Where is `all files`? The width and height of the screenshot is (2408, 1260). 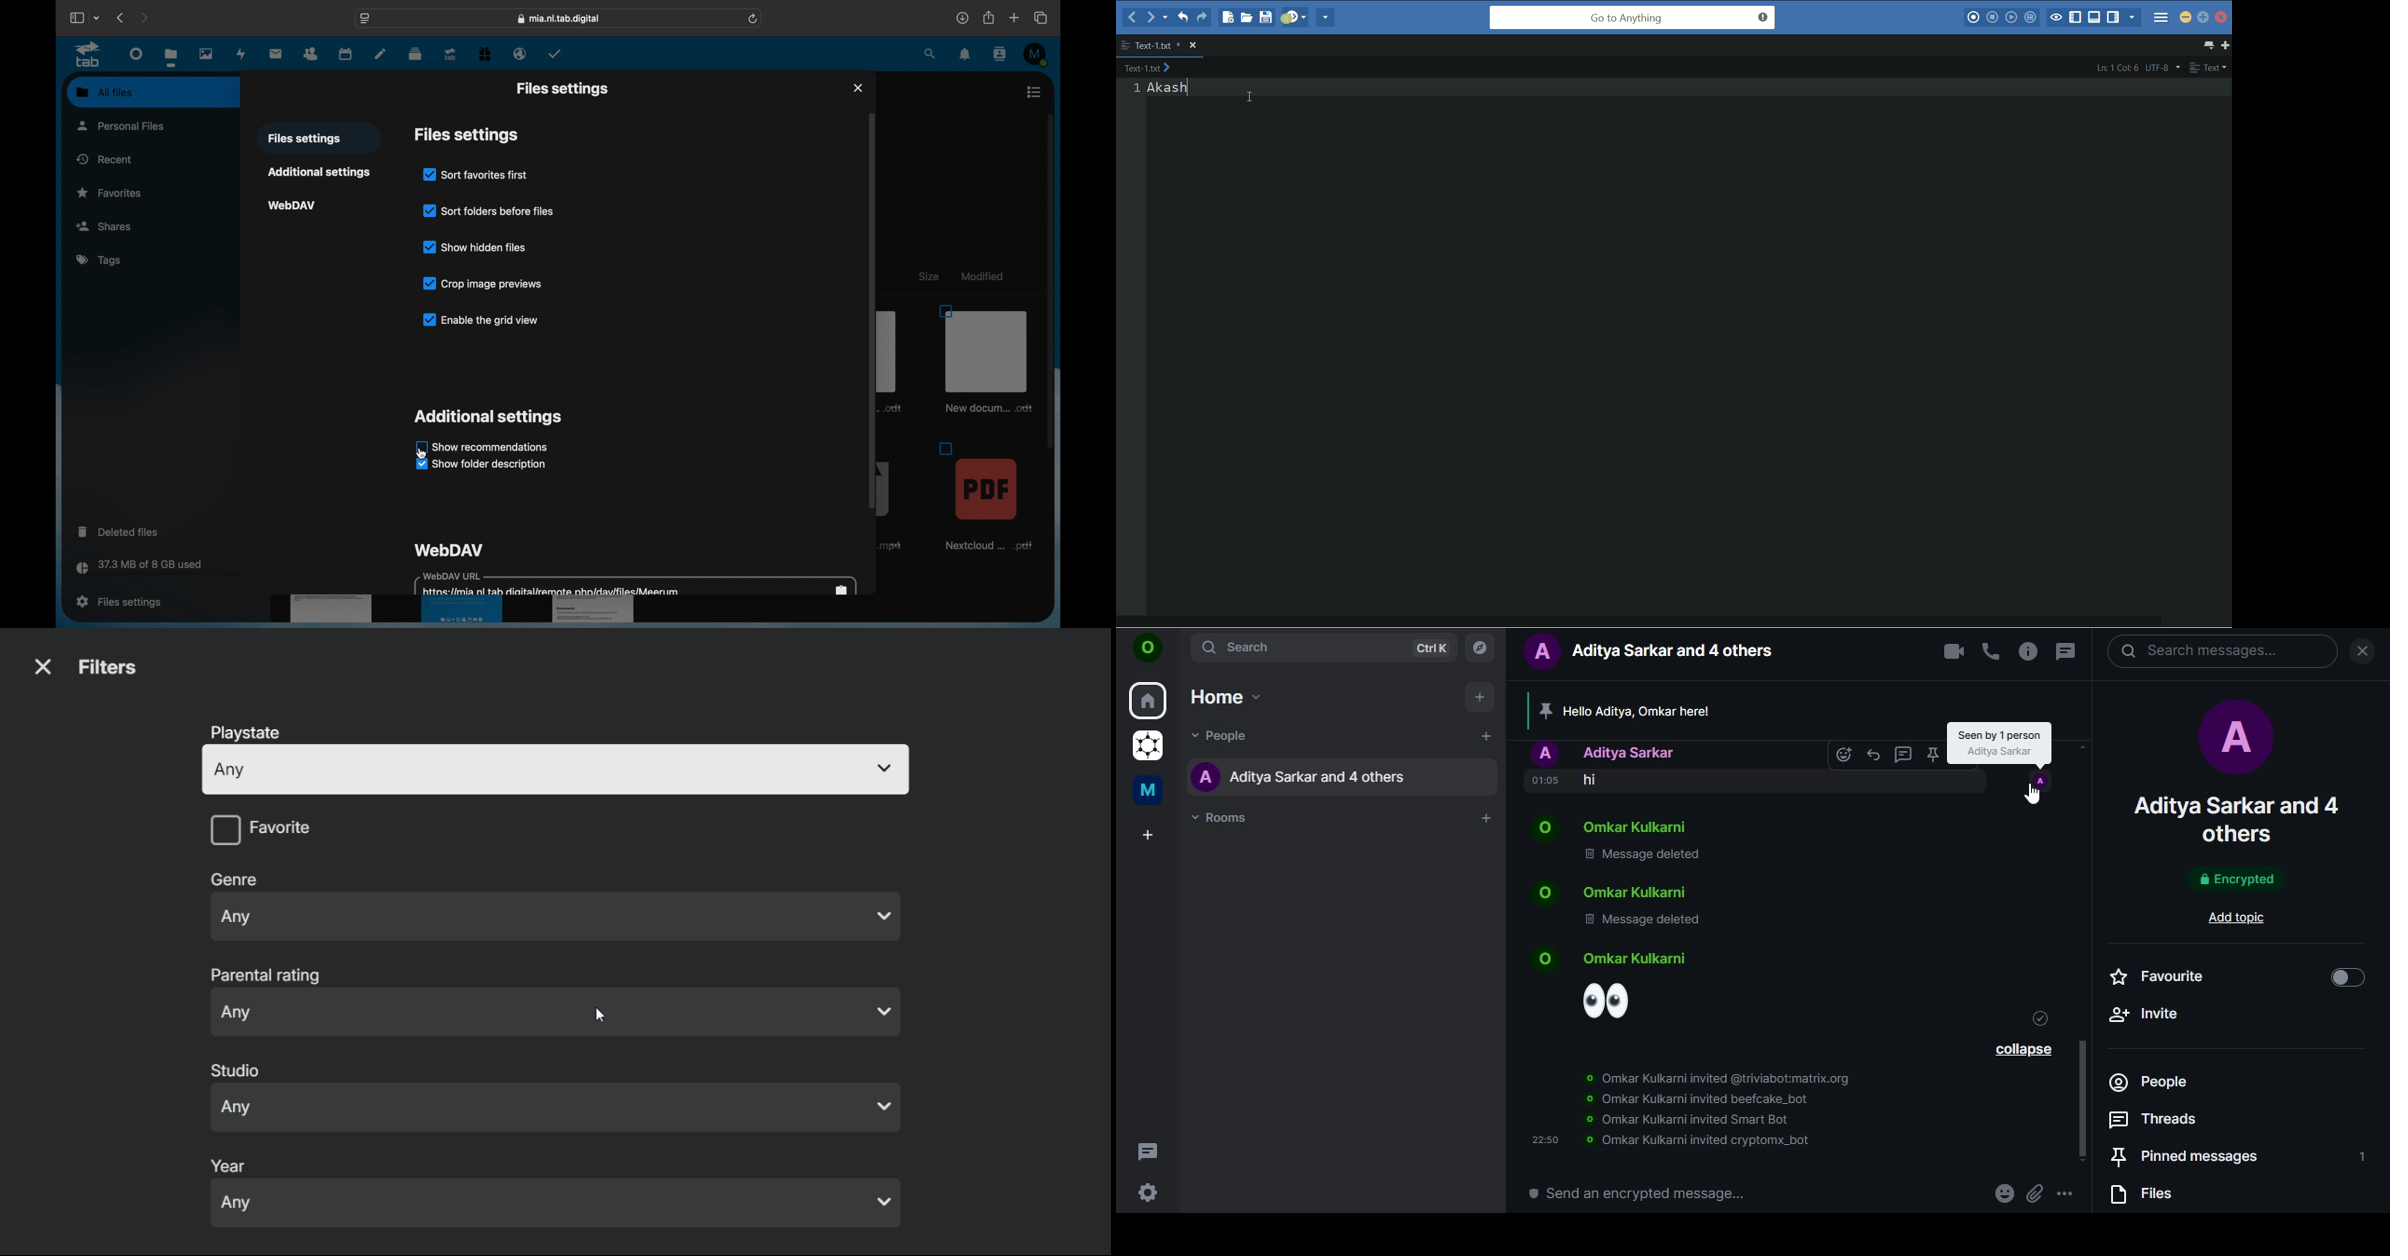 all files is located at coordinates (105, 92).